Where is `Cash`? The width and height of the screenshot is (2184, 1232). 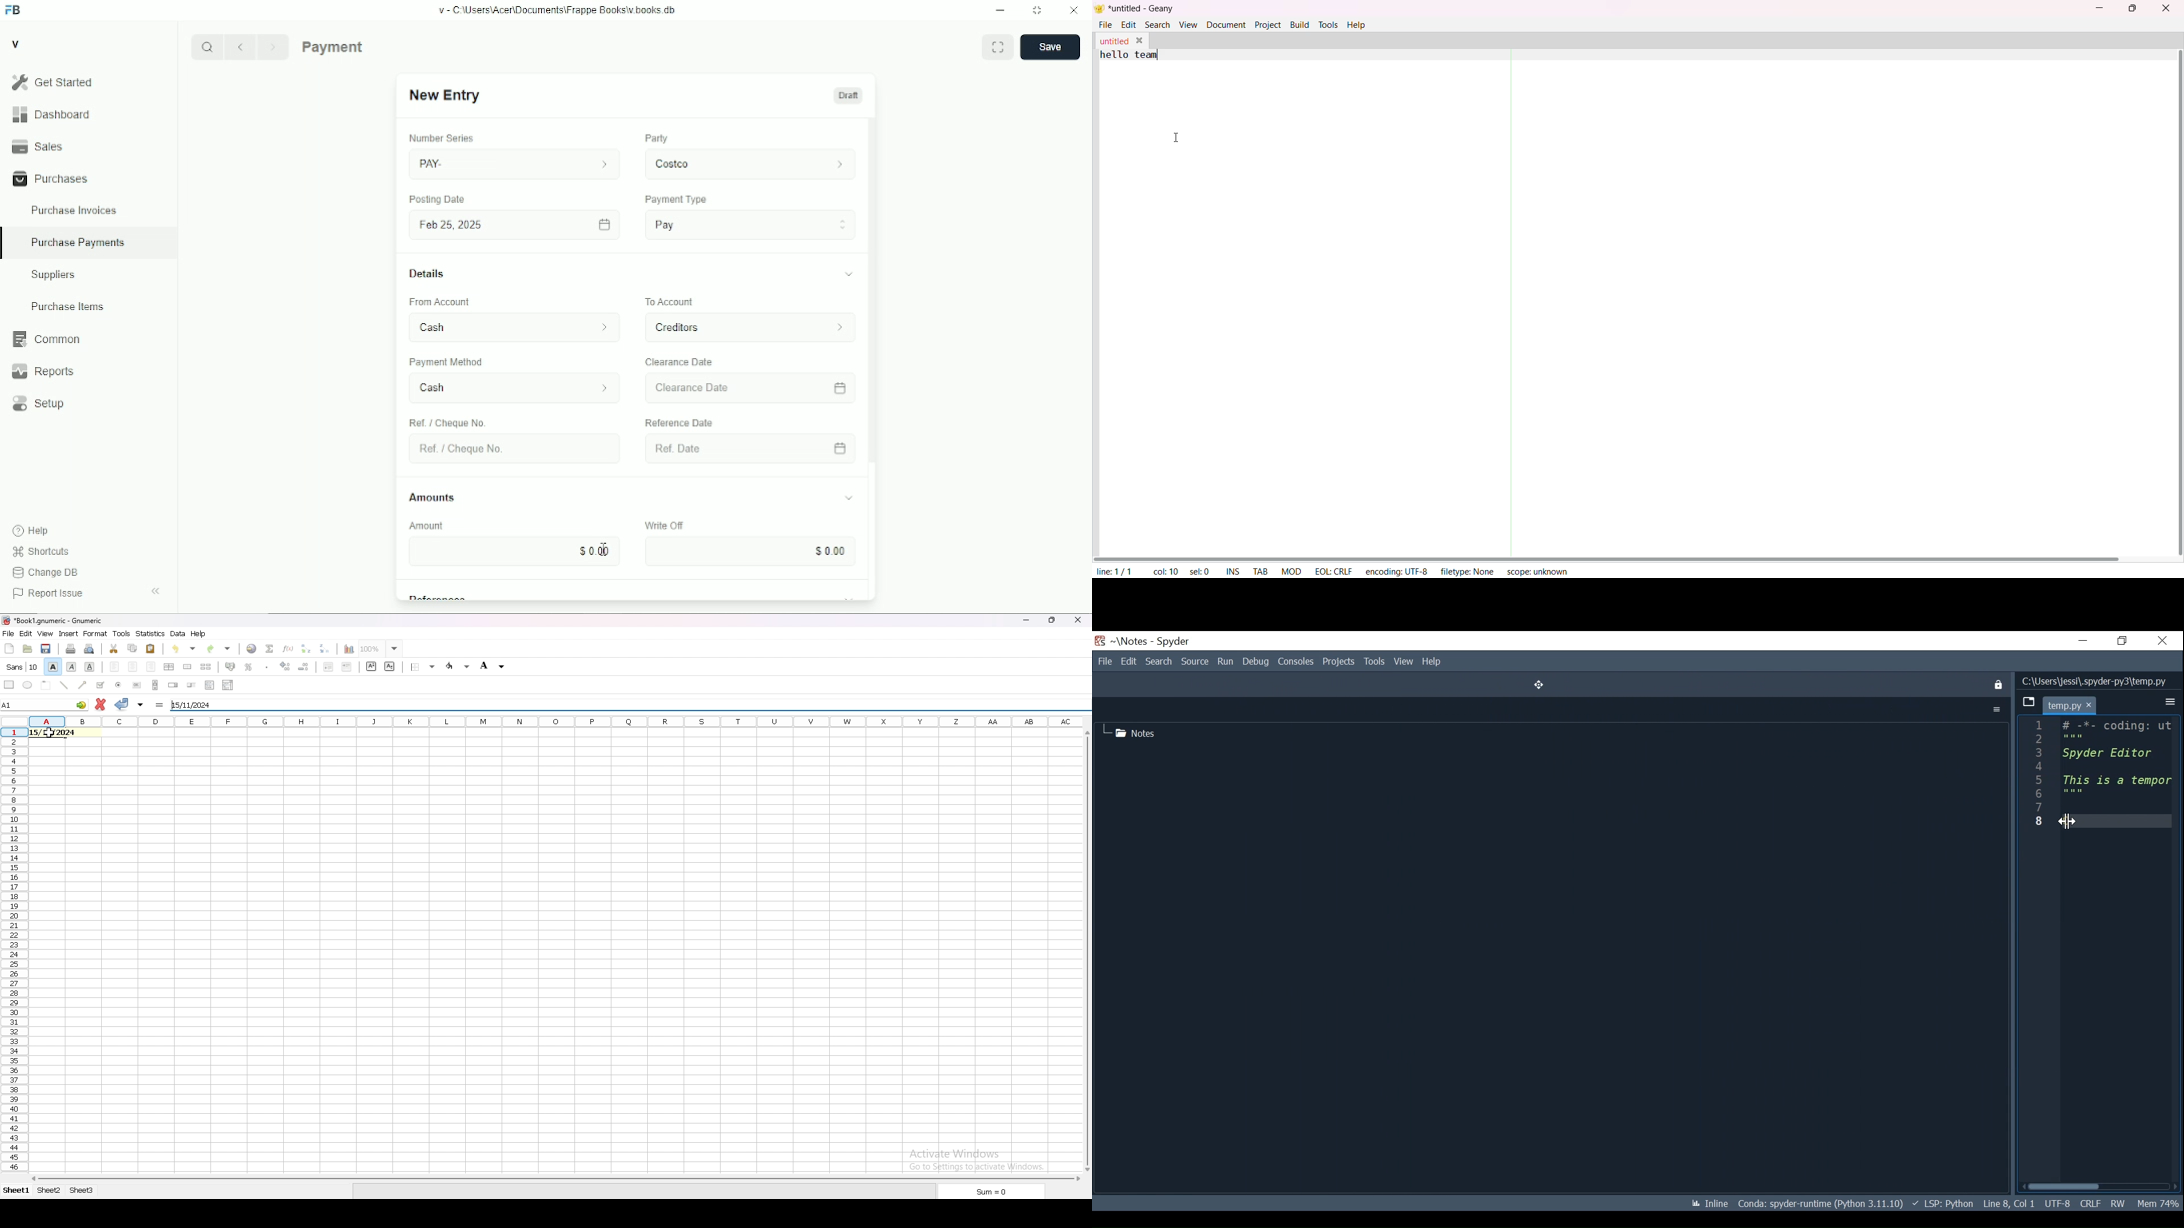 Cash is located at coordinates (505, 389).